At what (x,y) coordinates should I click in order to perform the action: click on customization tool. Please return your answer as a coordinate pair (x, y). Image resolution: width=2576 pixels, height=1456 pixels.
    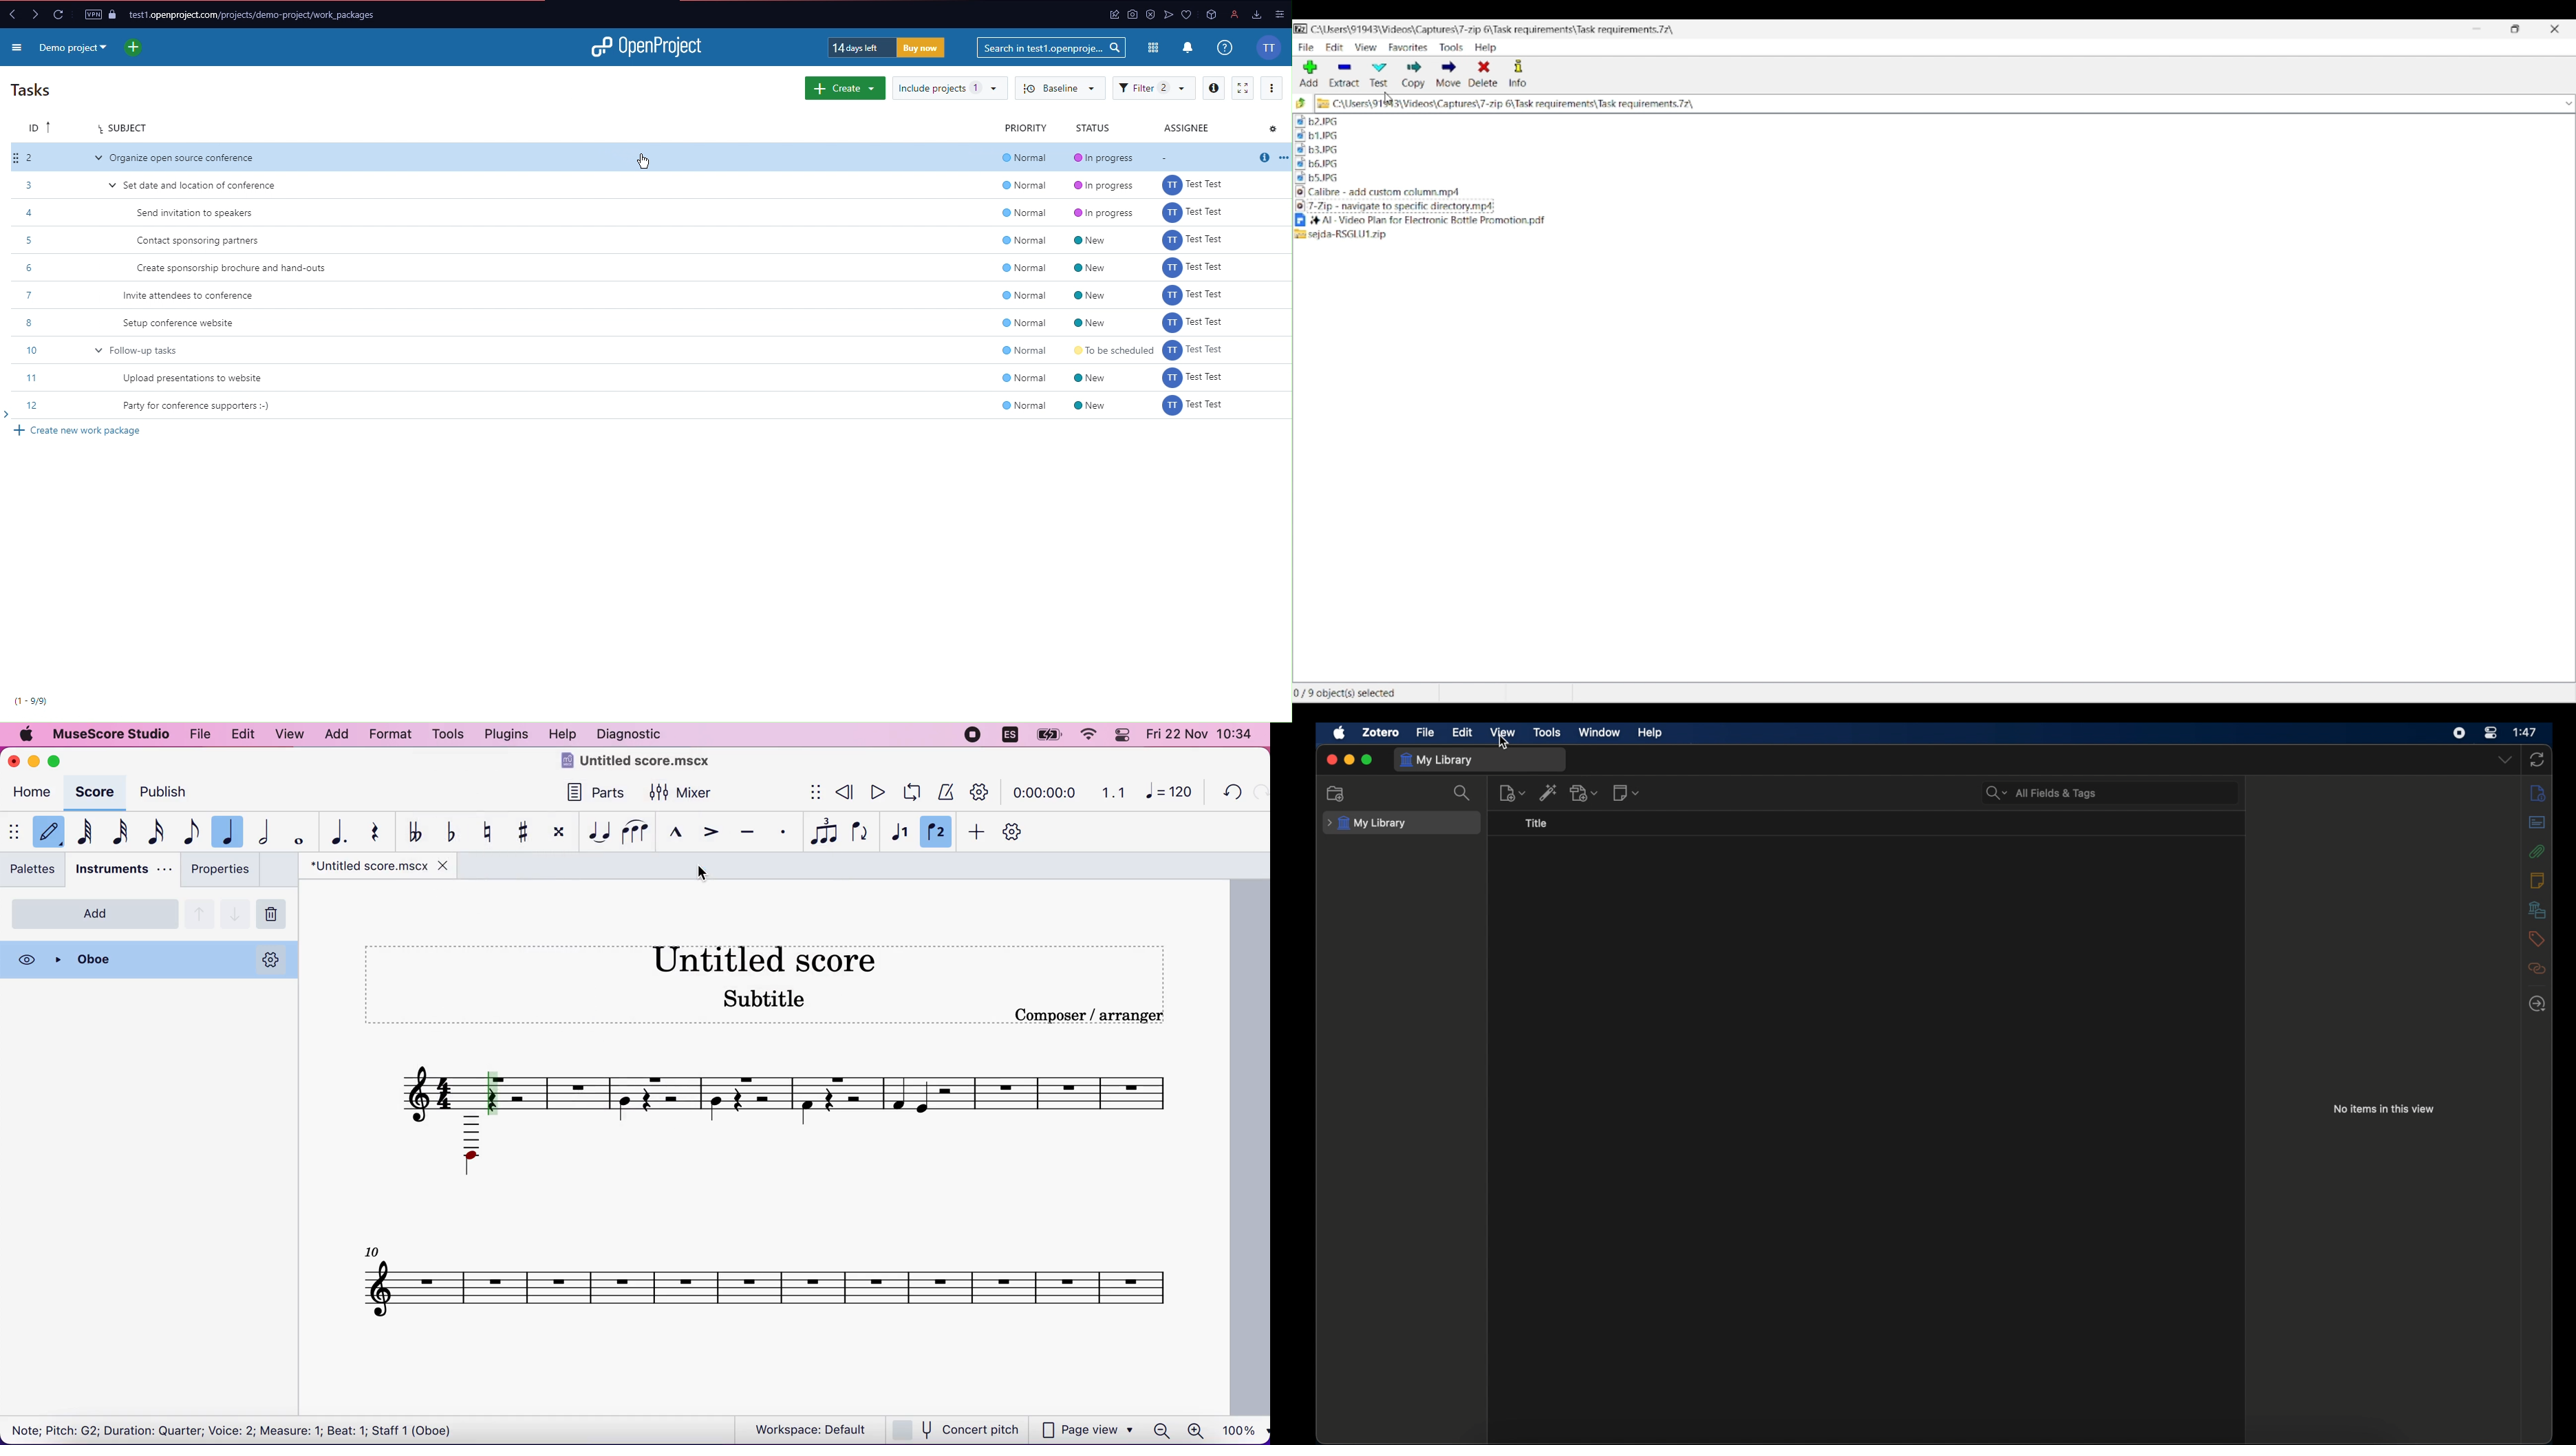
    Looking at the image, I should click on (1017, 830).